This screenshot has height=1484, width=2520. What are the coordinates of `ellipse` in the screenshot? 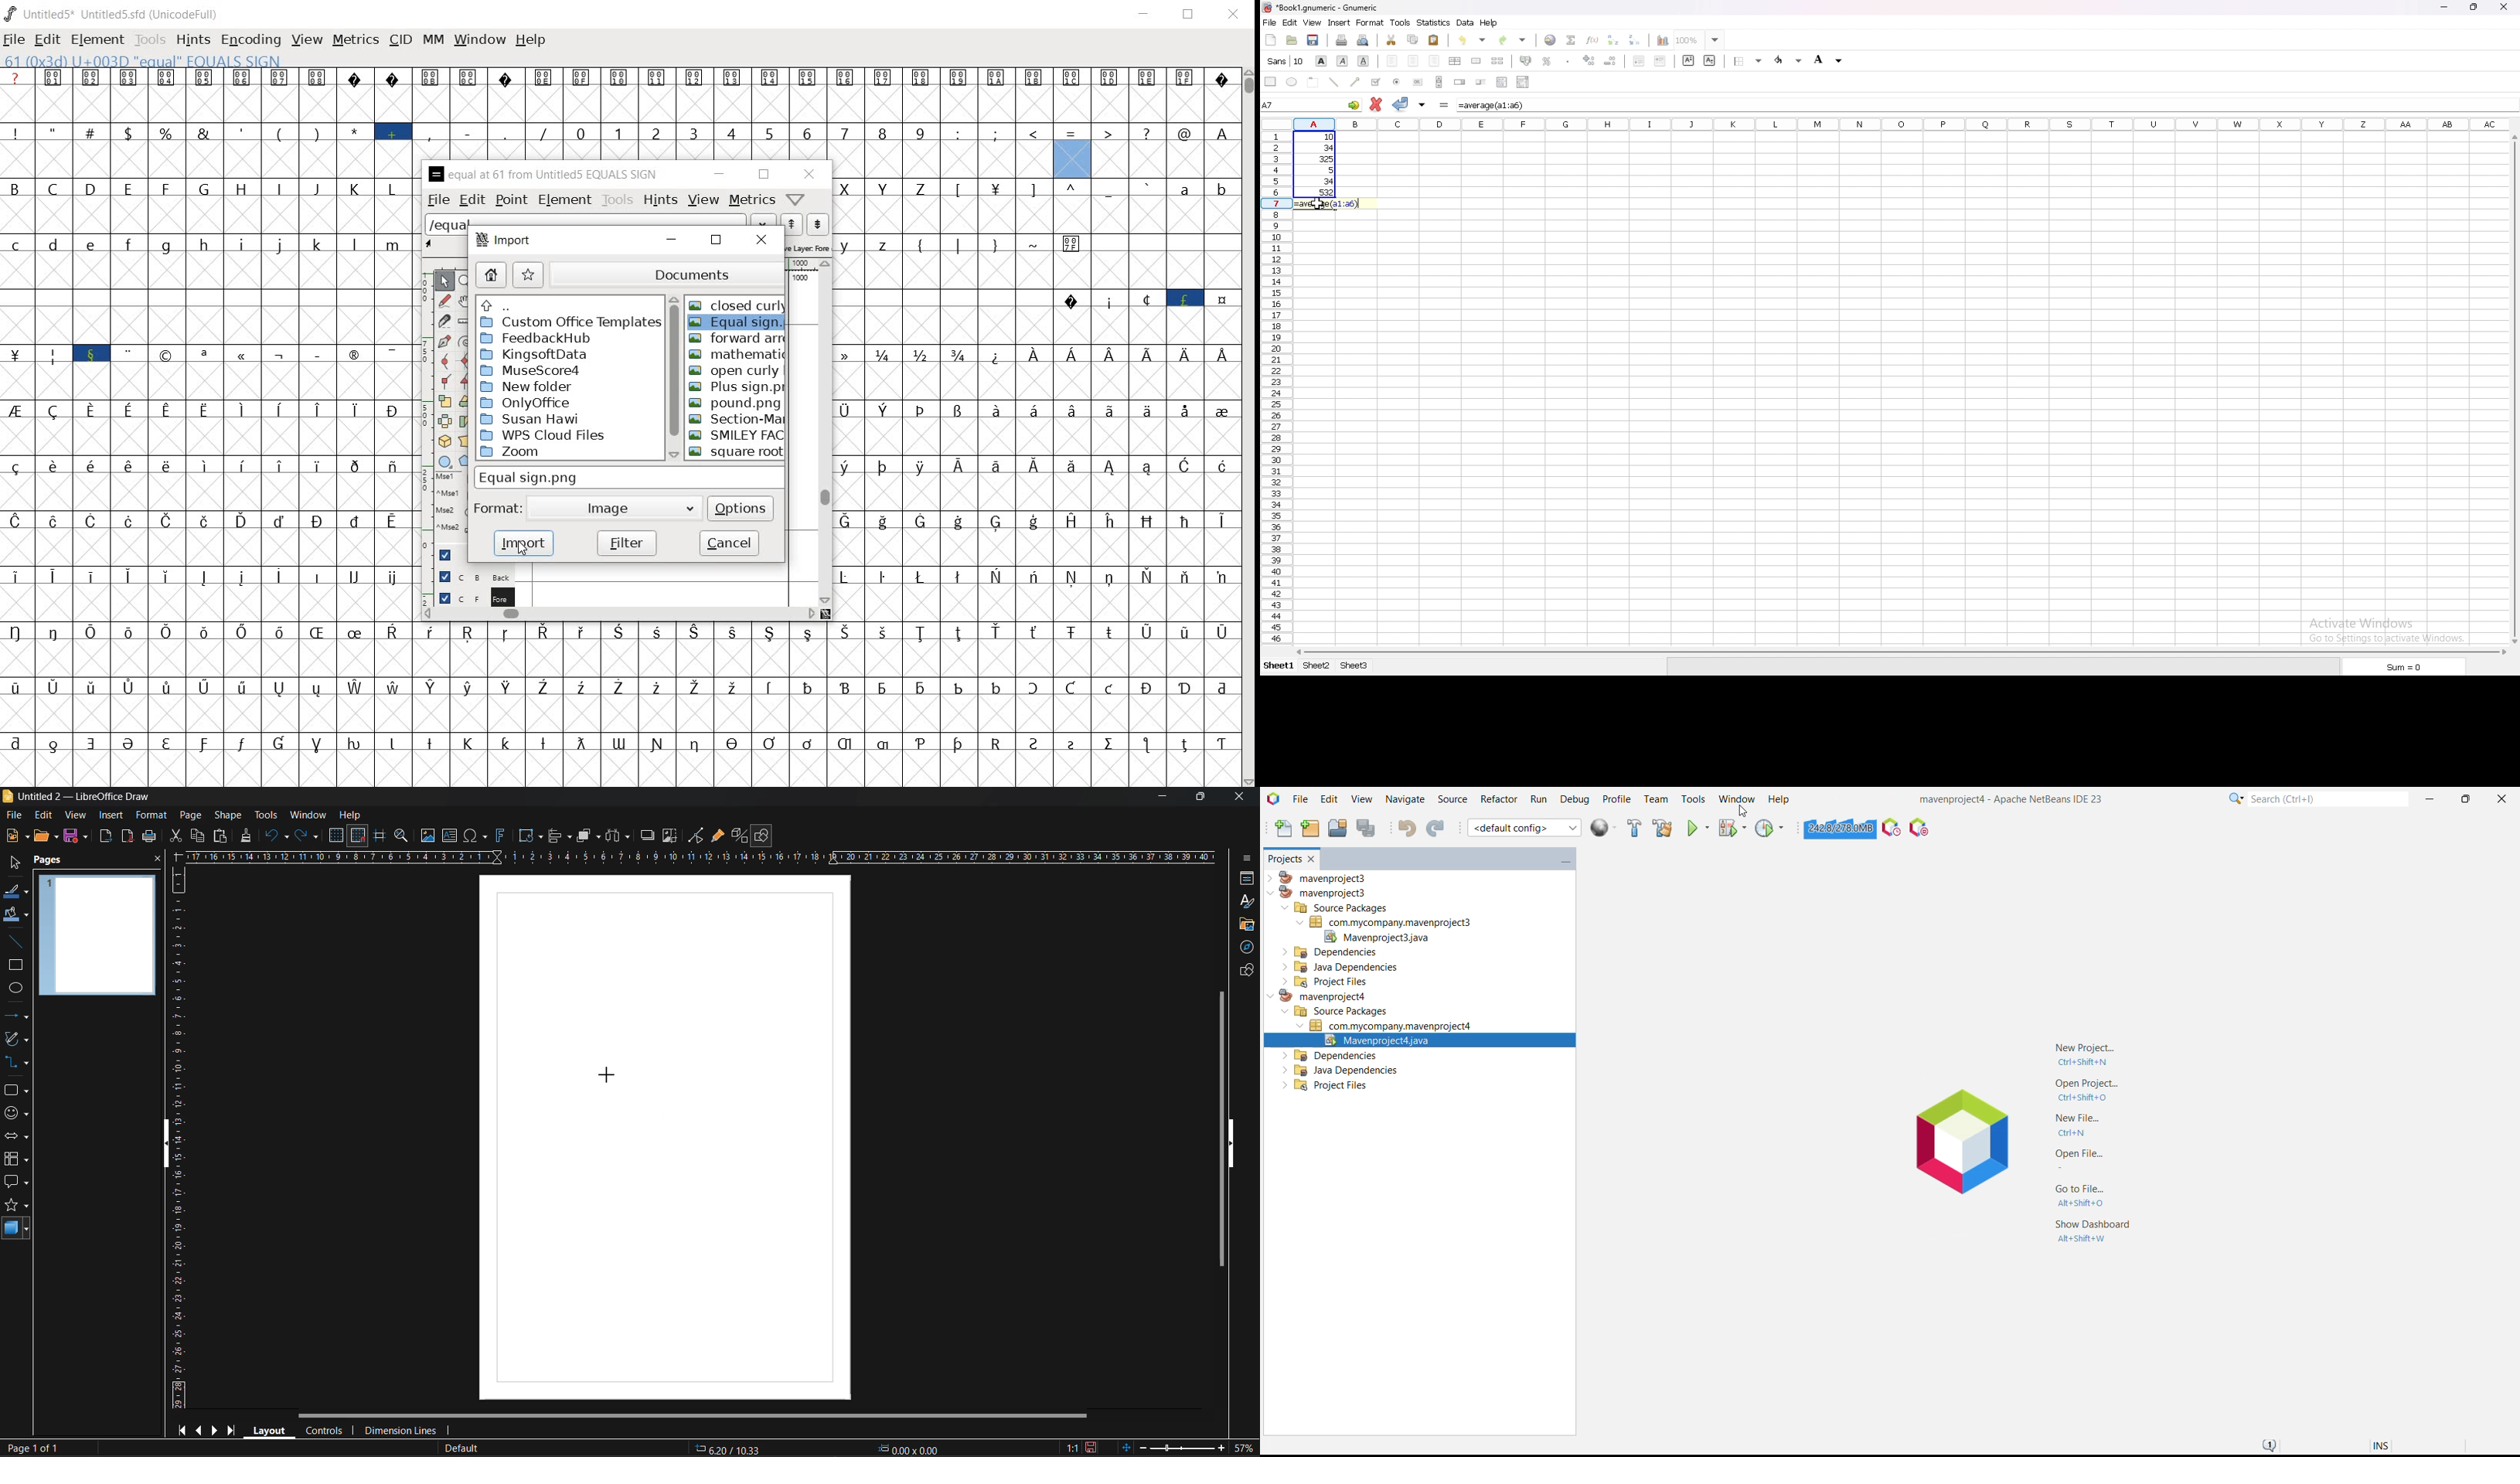 It's located at (16, 989).